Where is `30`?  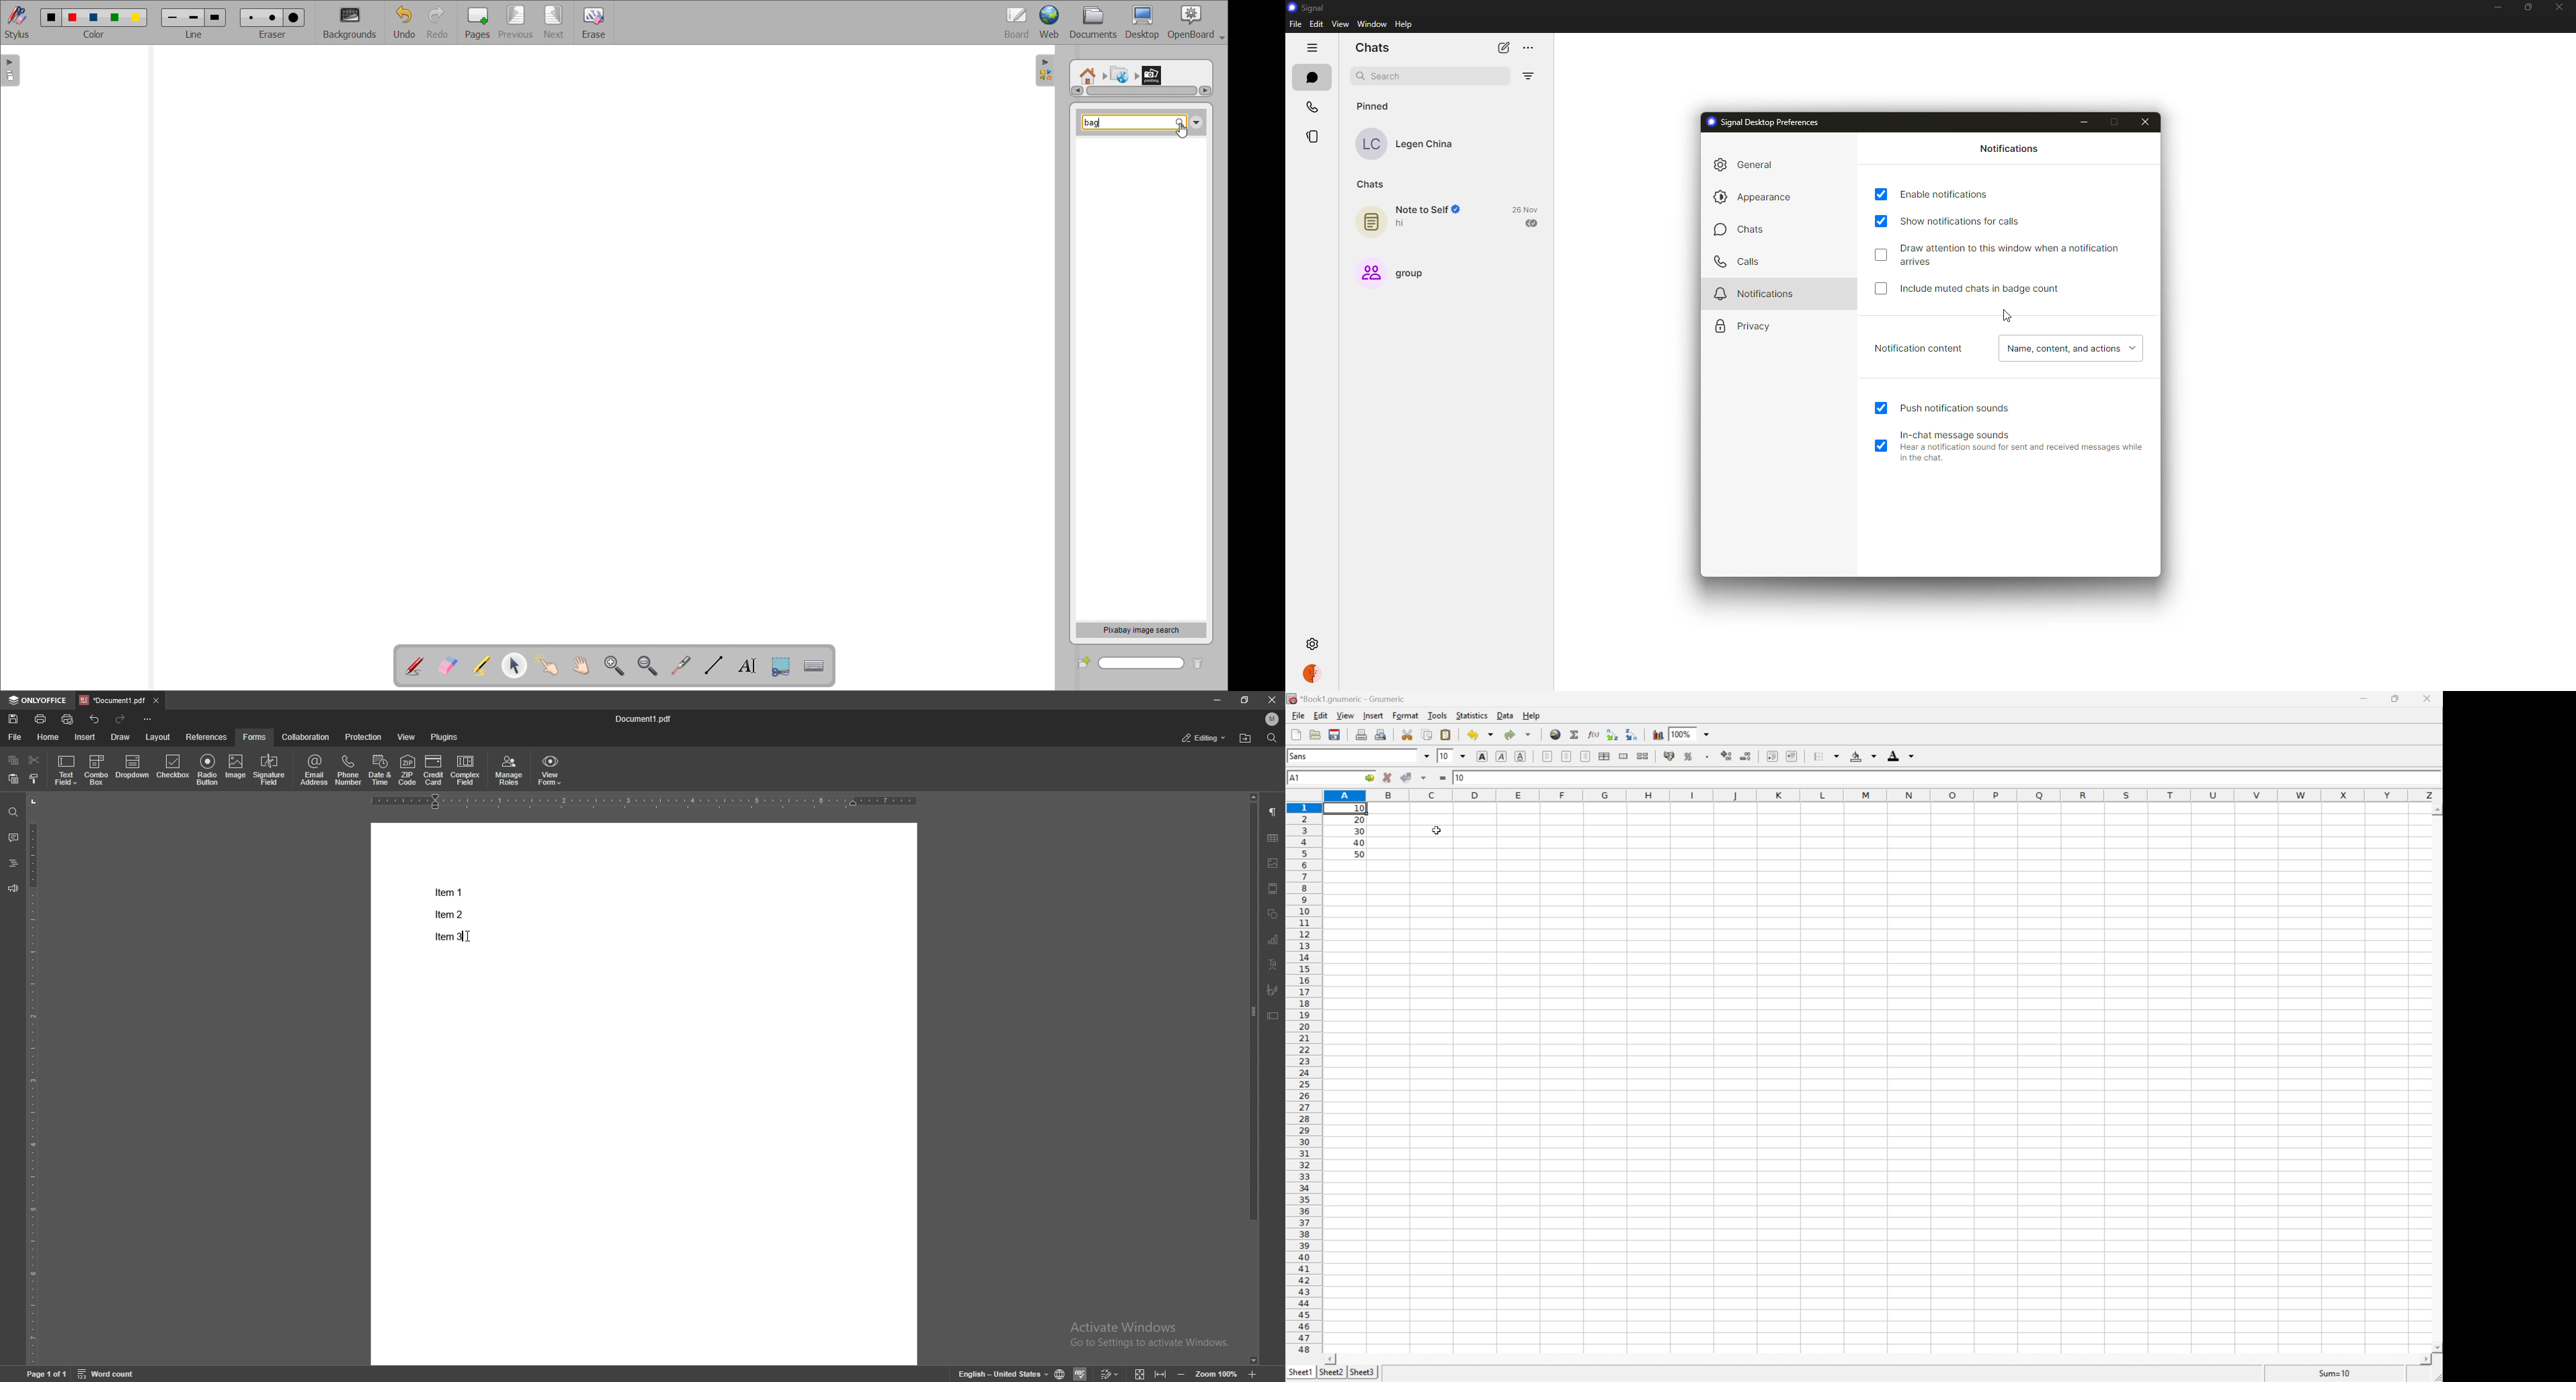
30 is located at coordinates (1359, 831).